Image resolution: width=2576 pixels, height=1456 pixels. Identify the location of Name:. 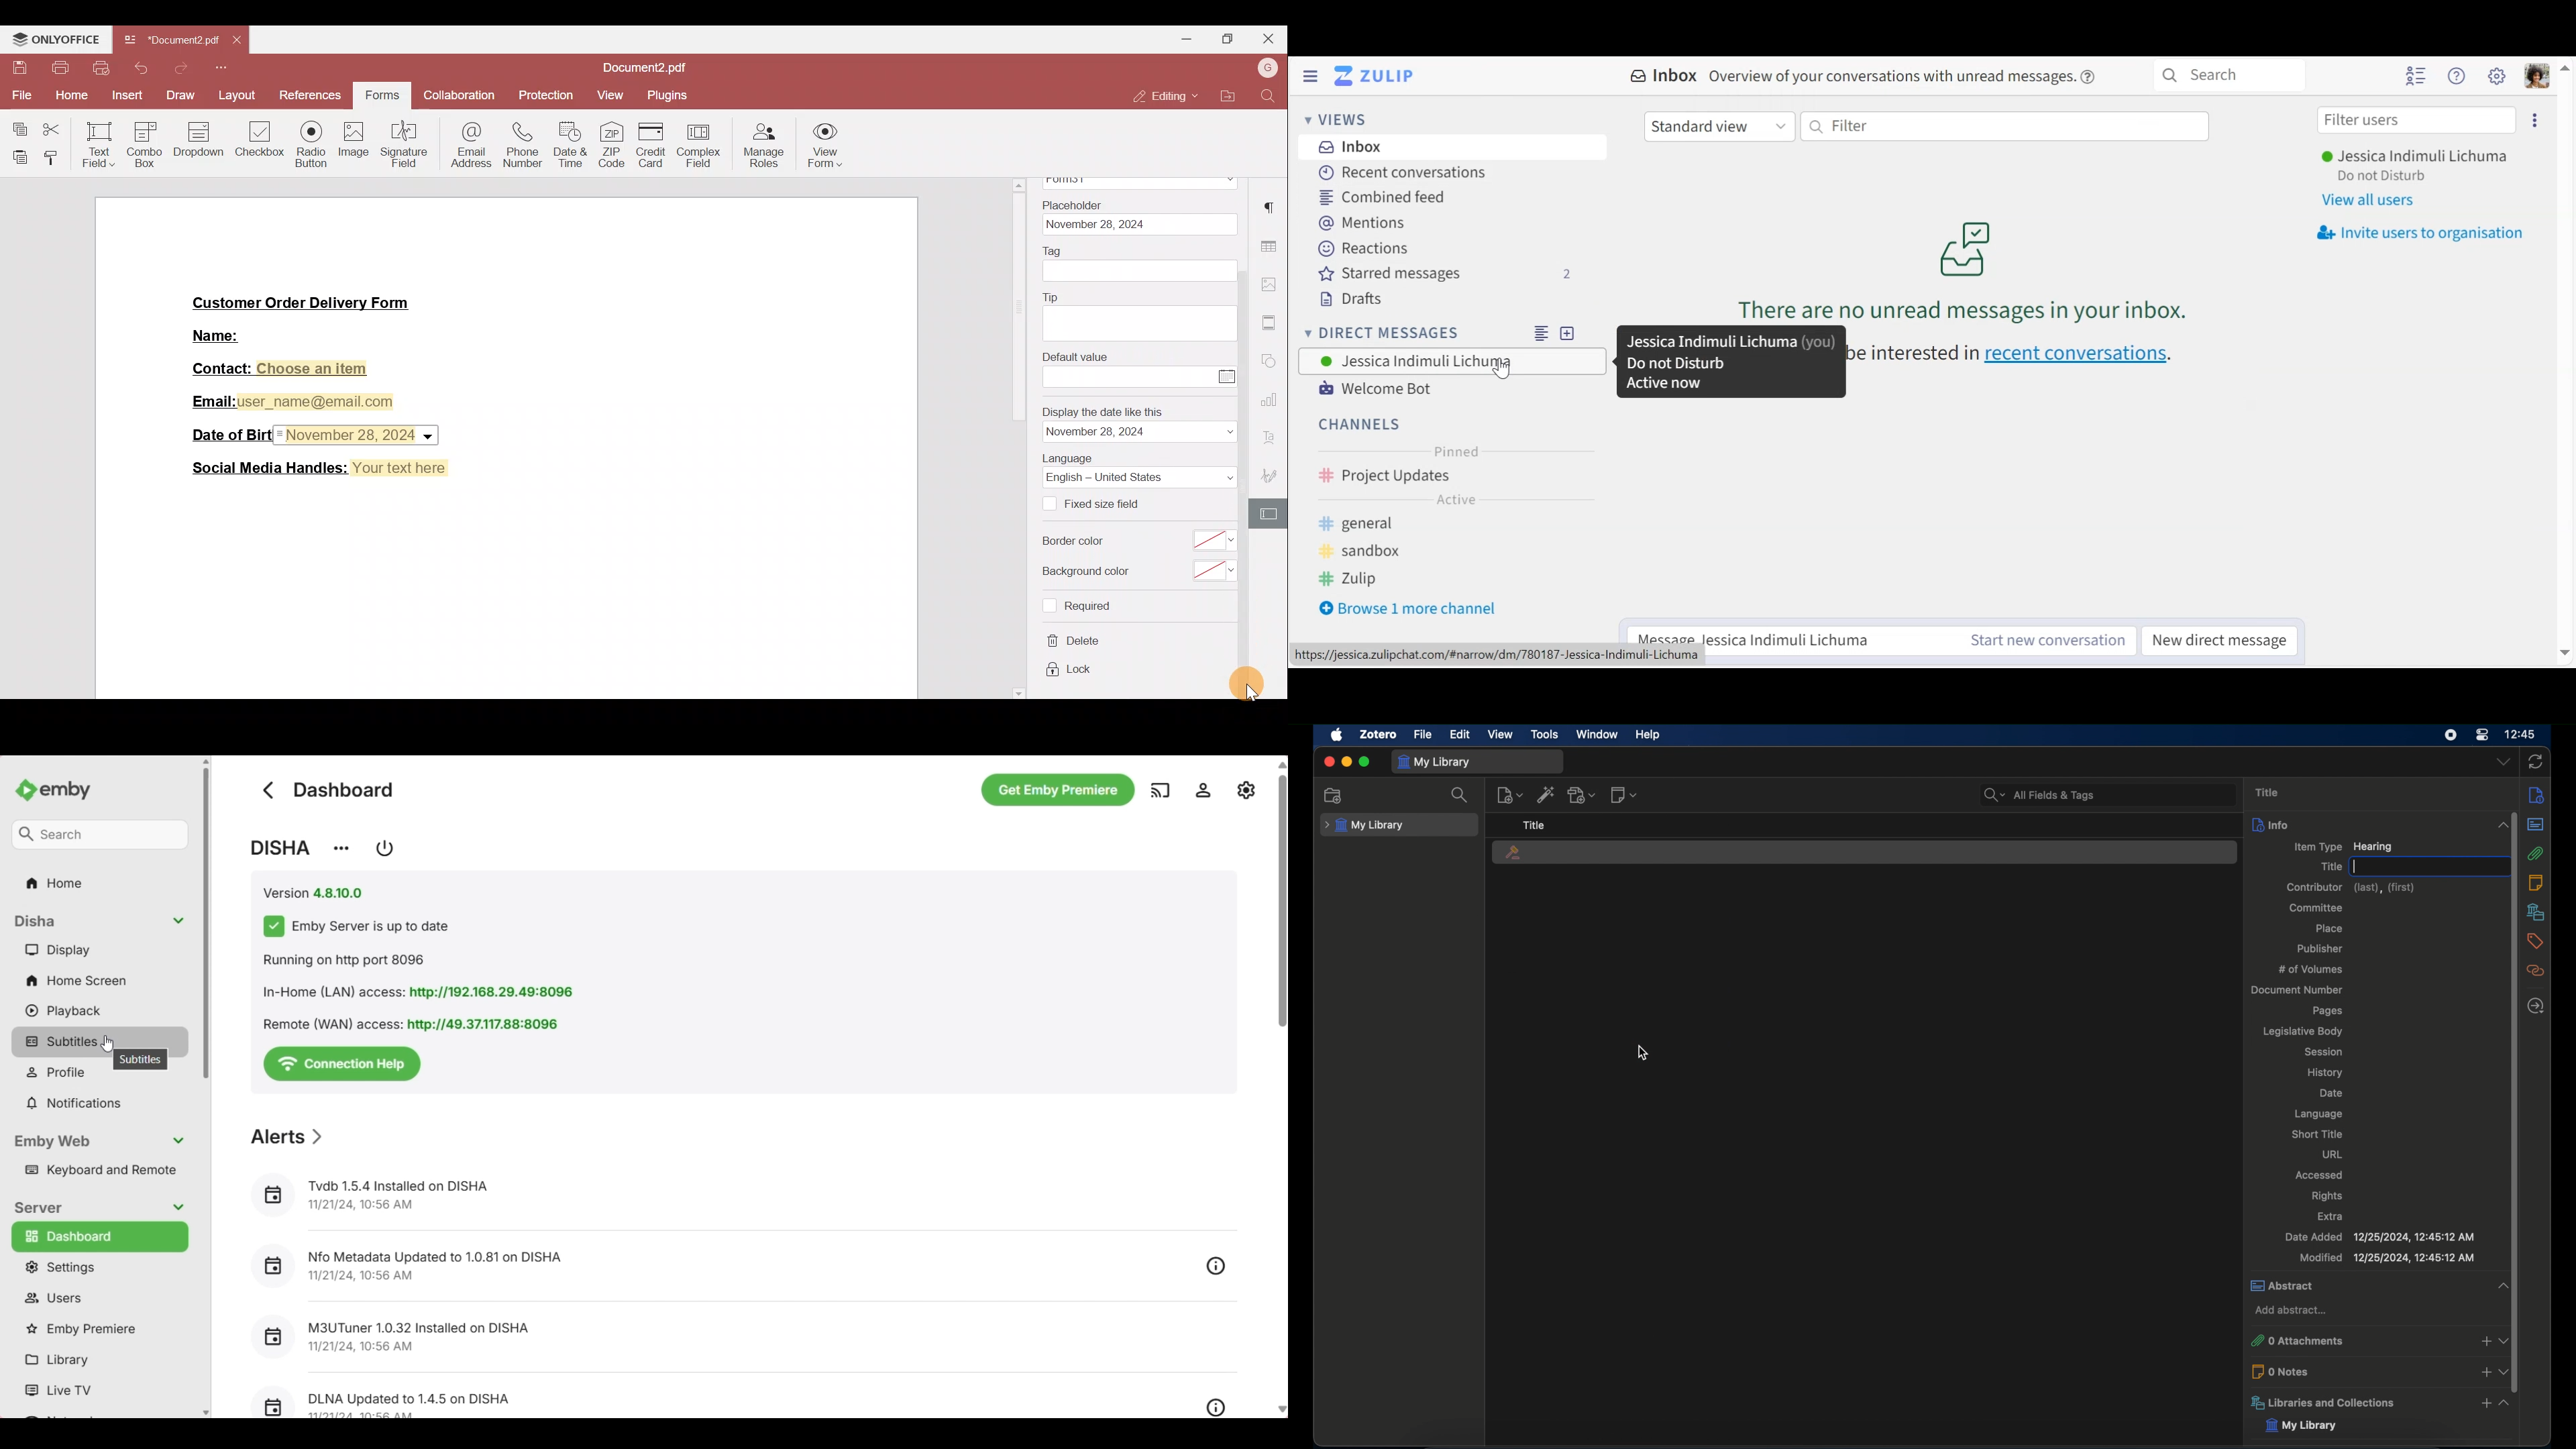
(219, 334).